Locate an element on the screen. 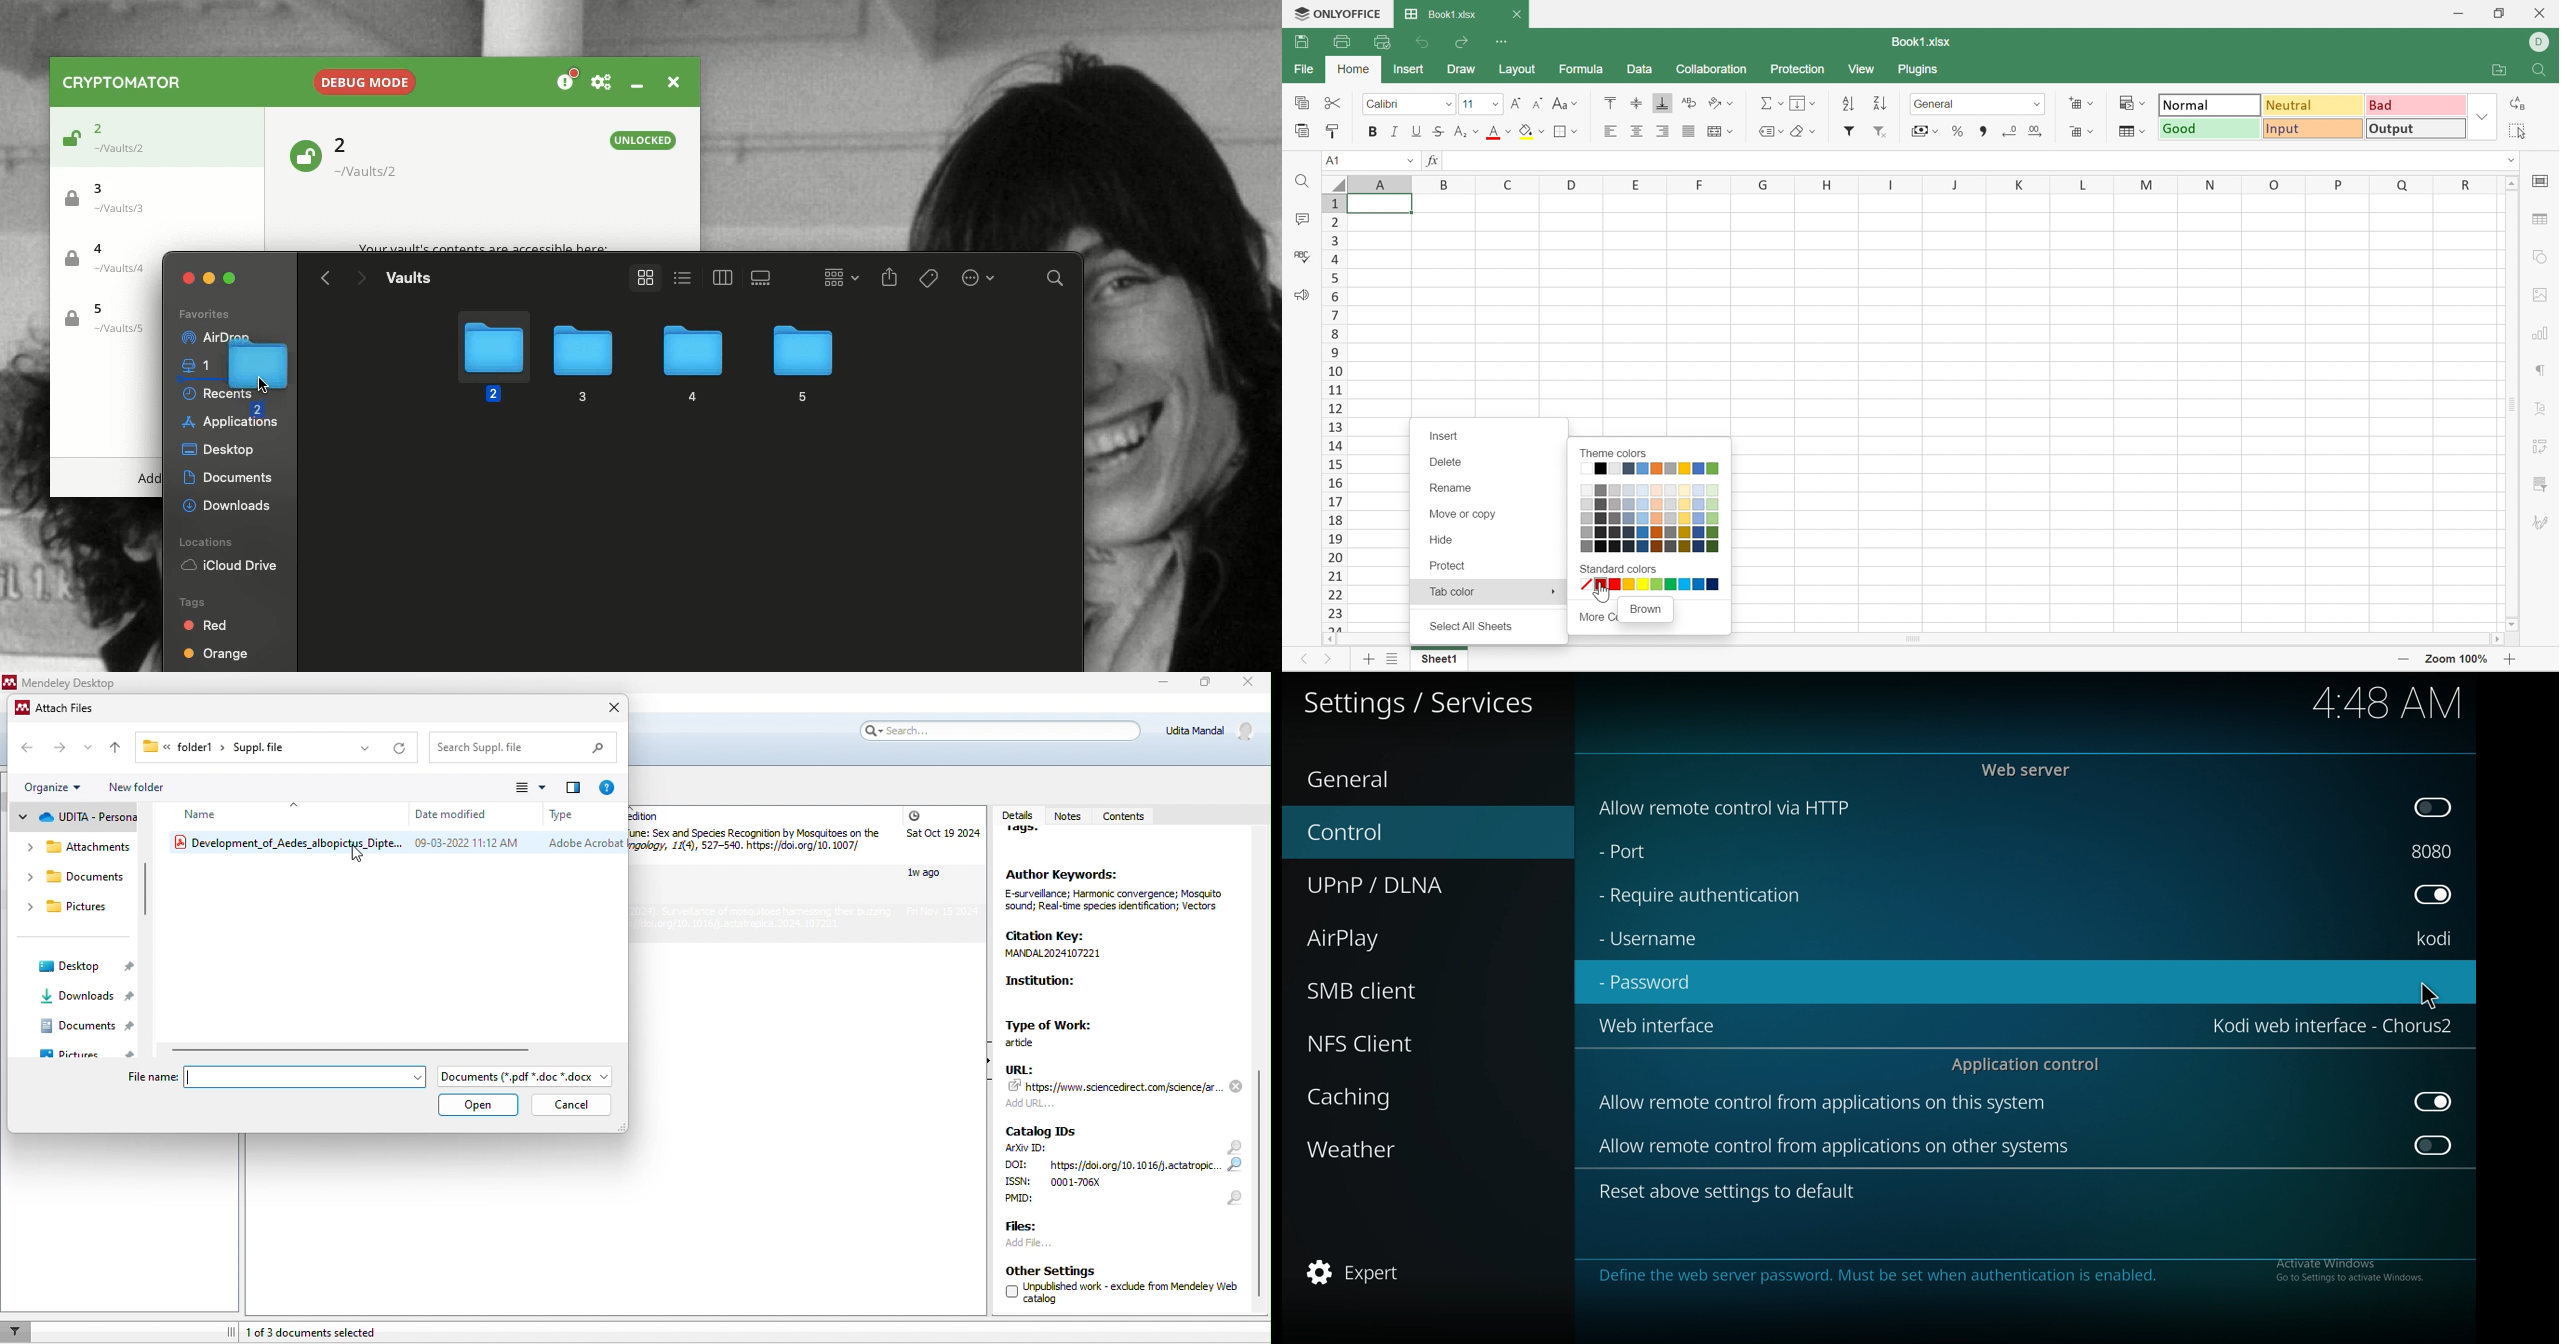   is located at coordinates (2371, 702).